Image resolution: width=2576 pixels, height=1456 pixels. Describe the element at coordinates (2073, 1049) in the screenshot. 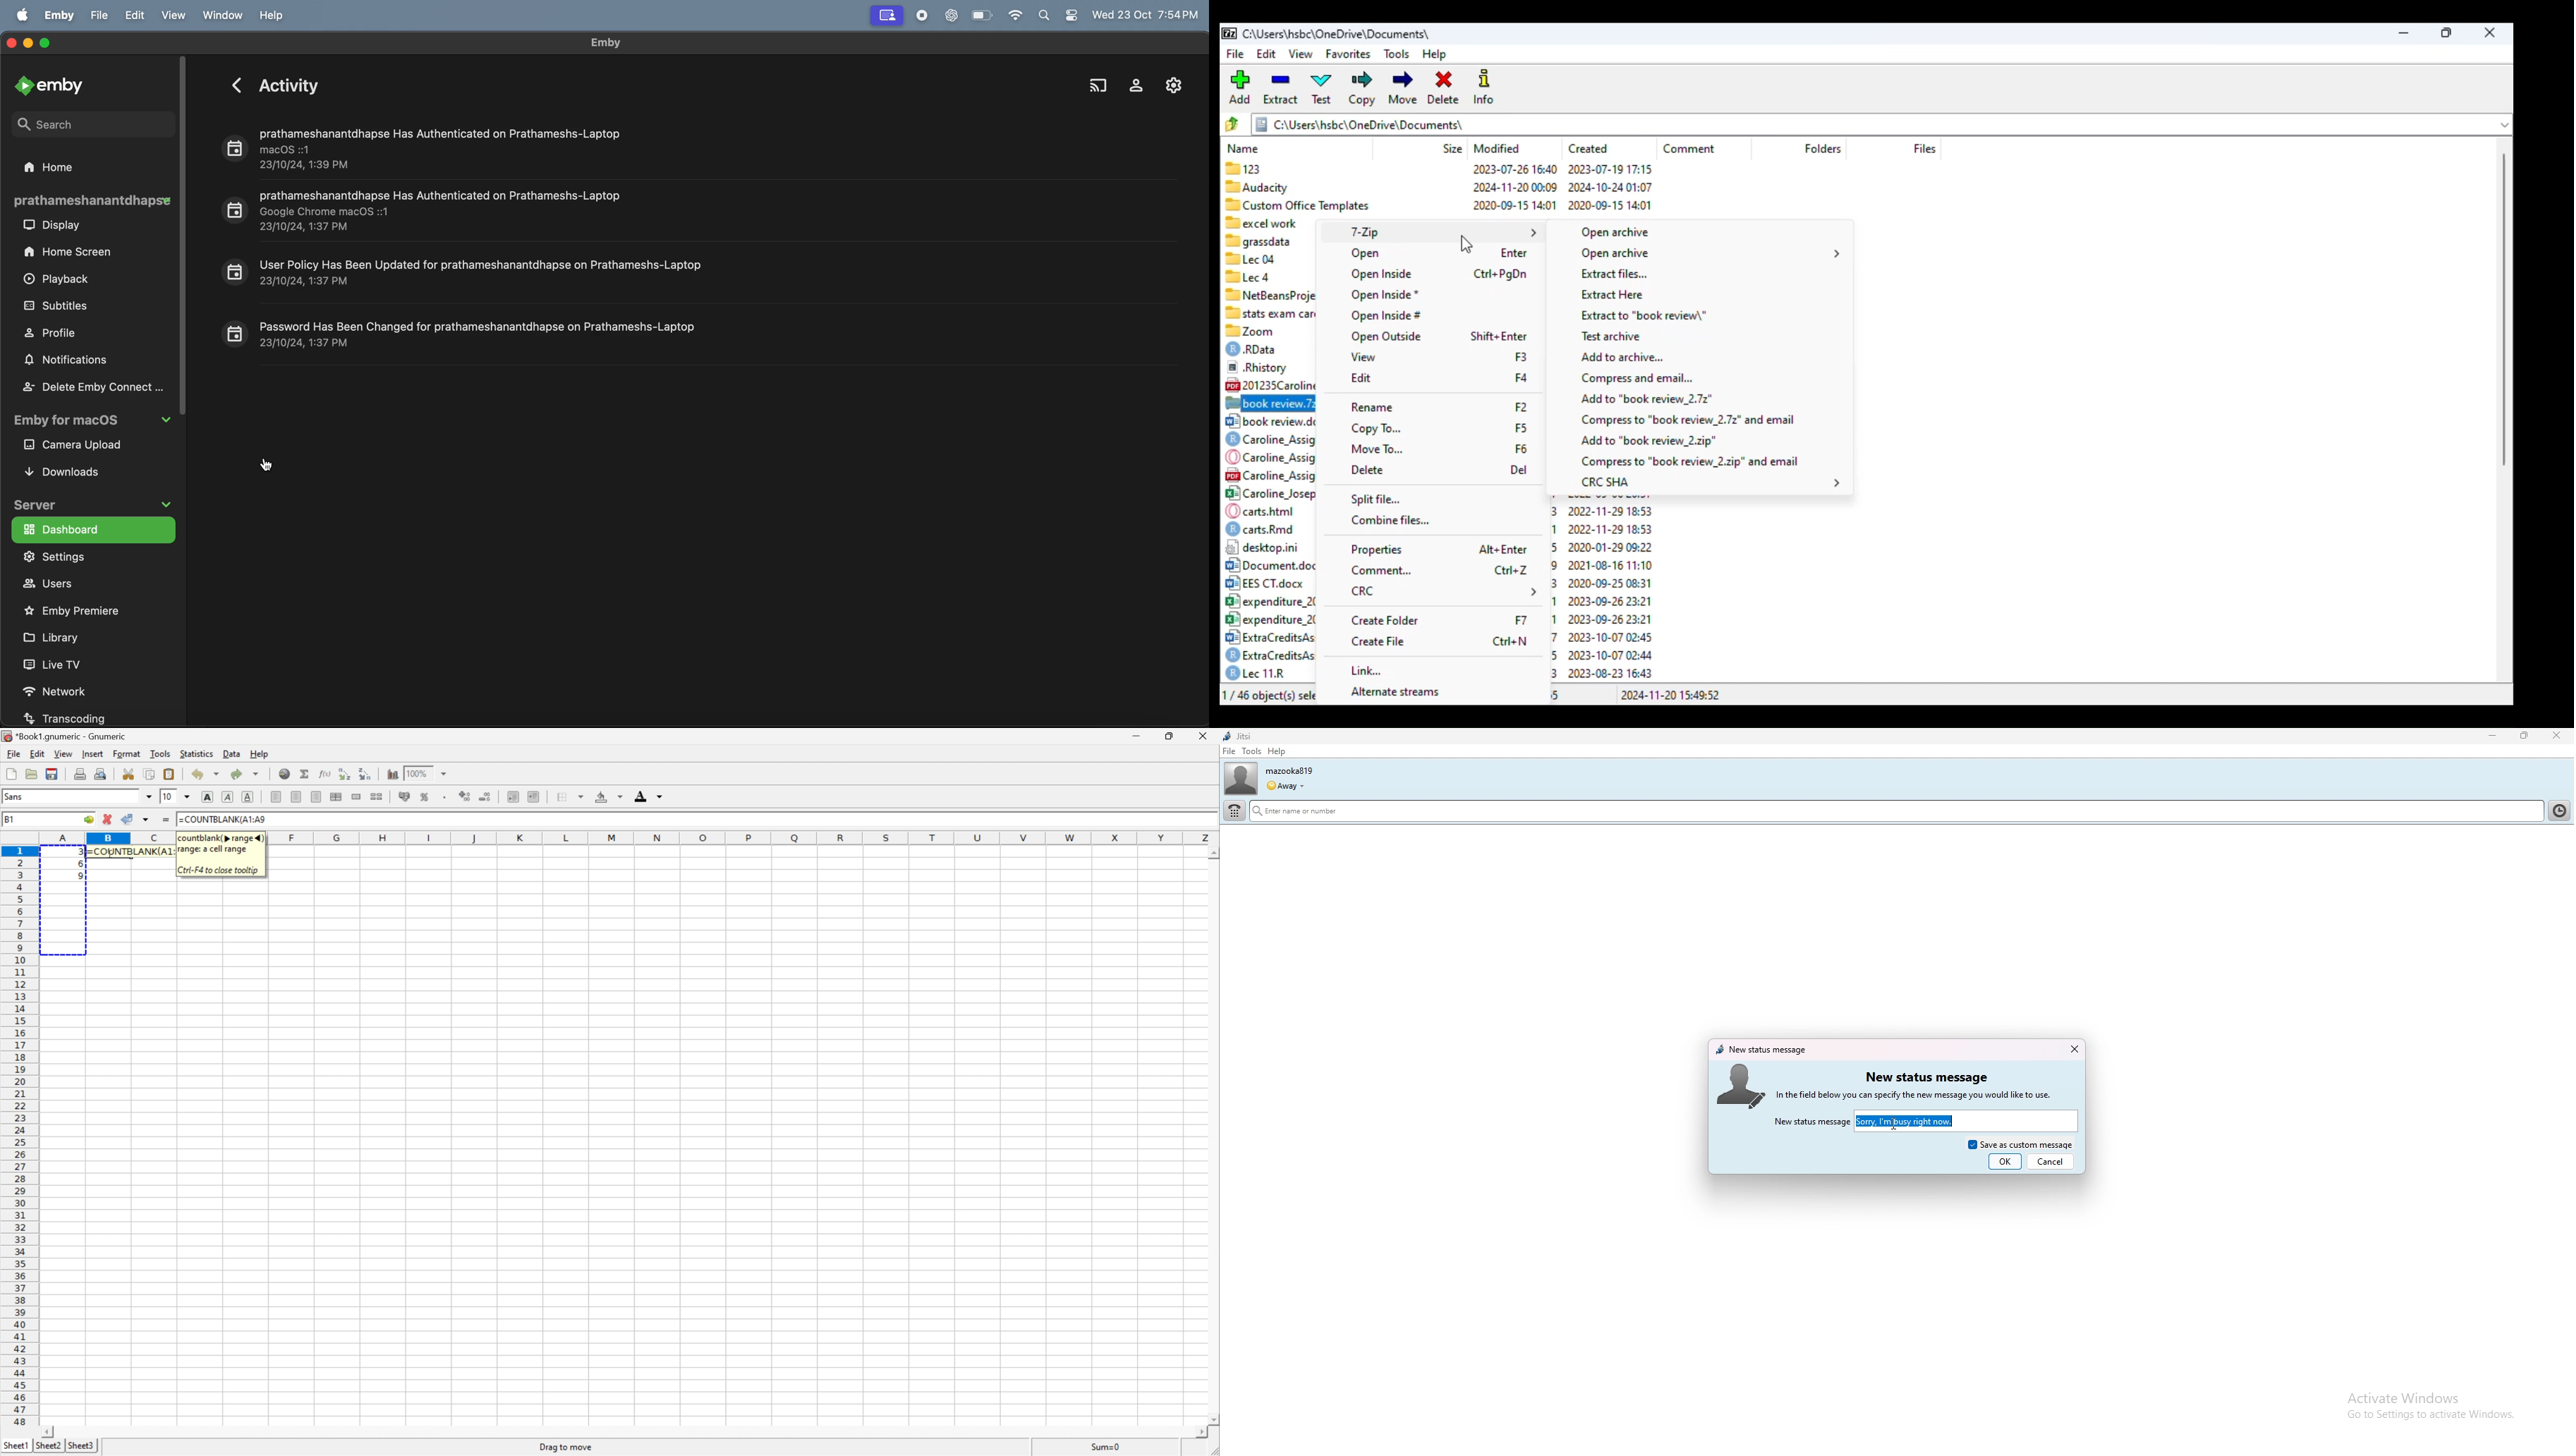

I see `close` at that location.